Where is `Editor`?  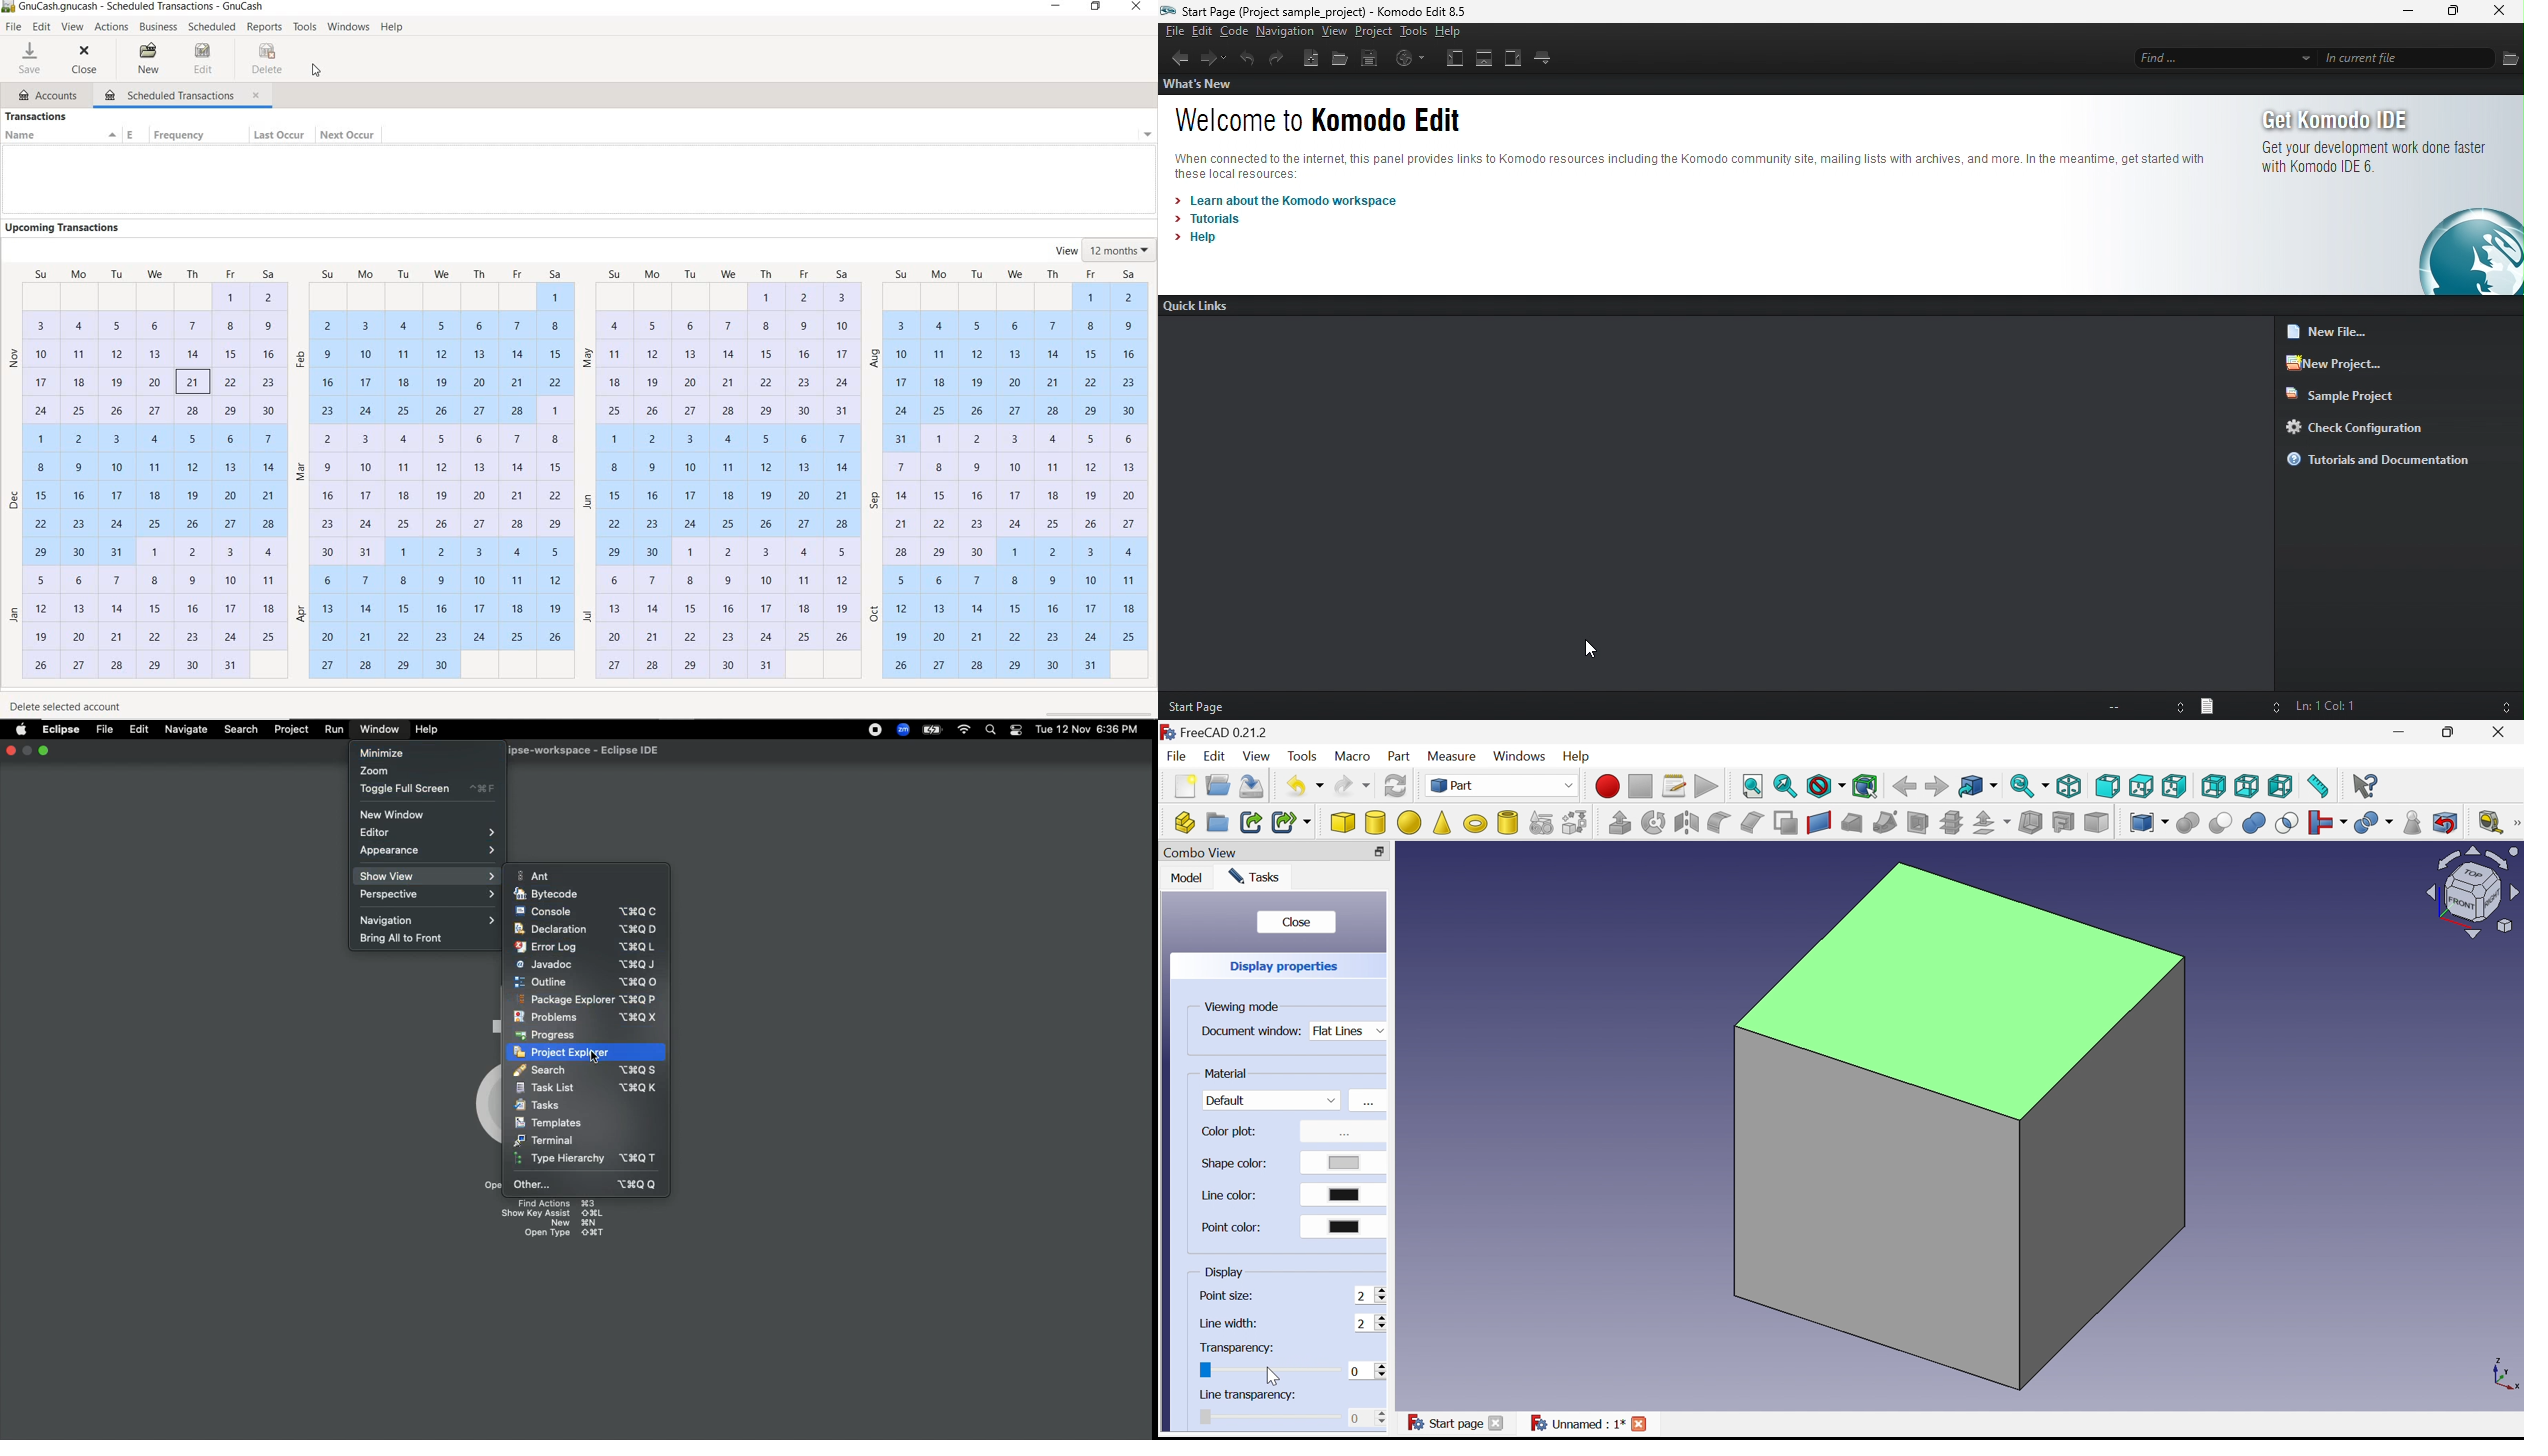 Editor is located at coordinates (431, 833).